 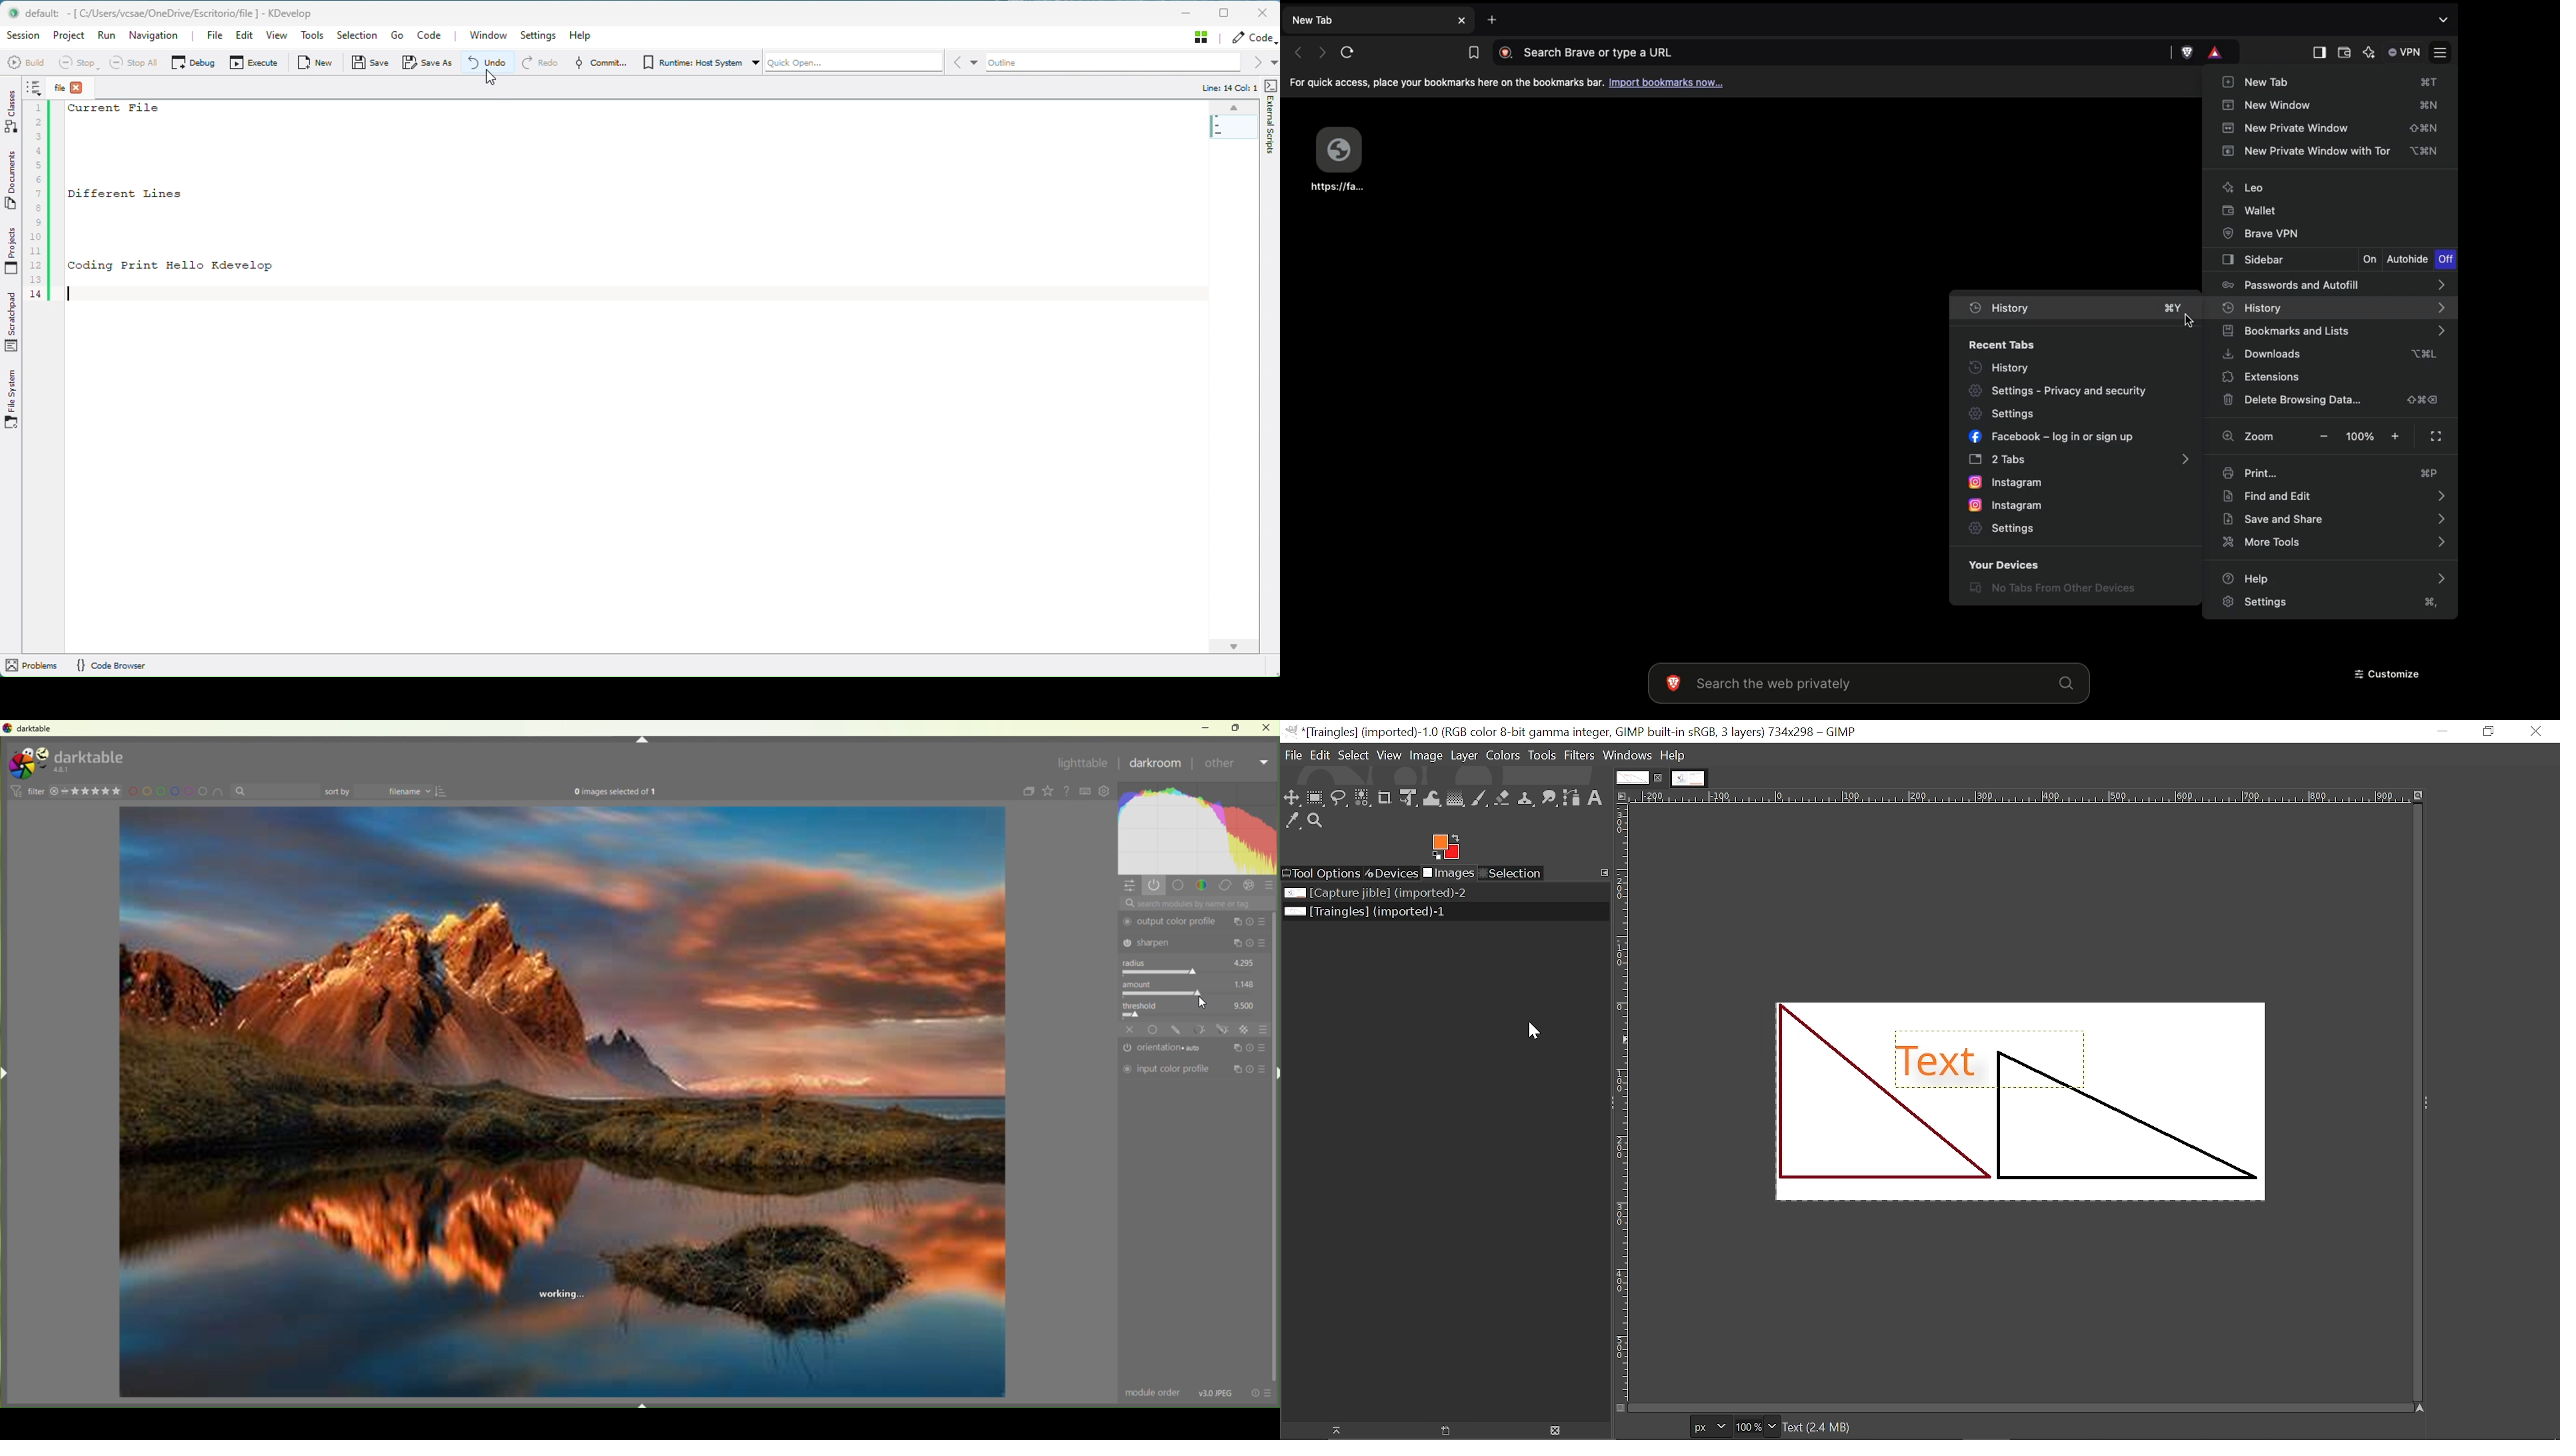 What do you see at coordinates (63, 770) in the screenshot?
I see `version` at bounding box center [63, 770].